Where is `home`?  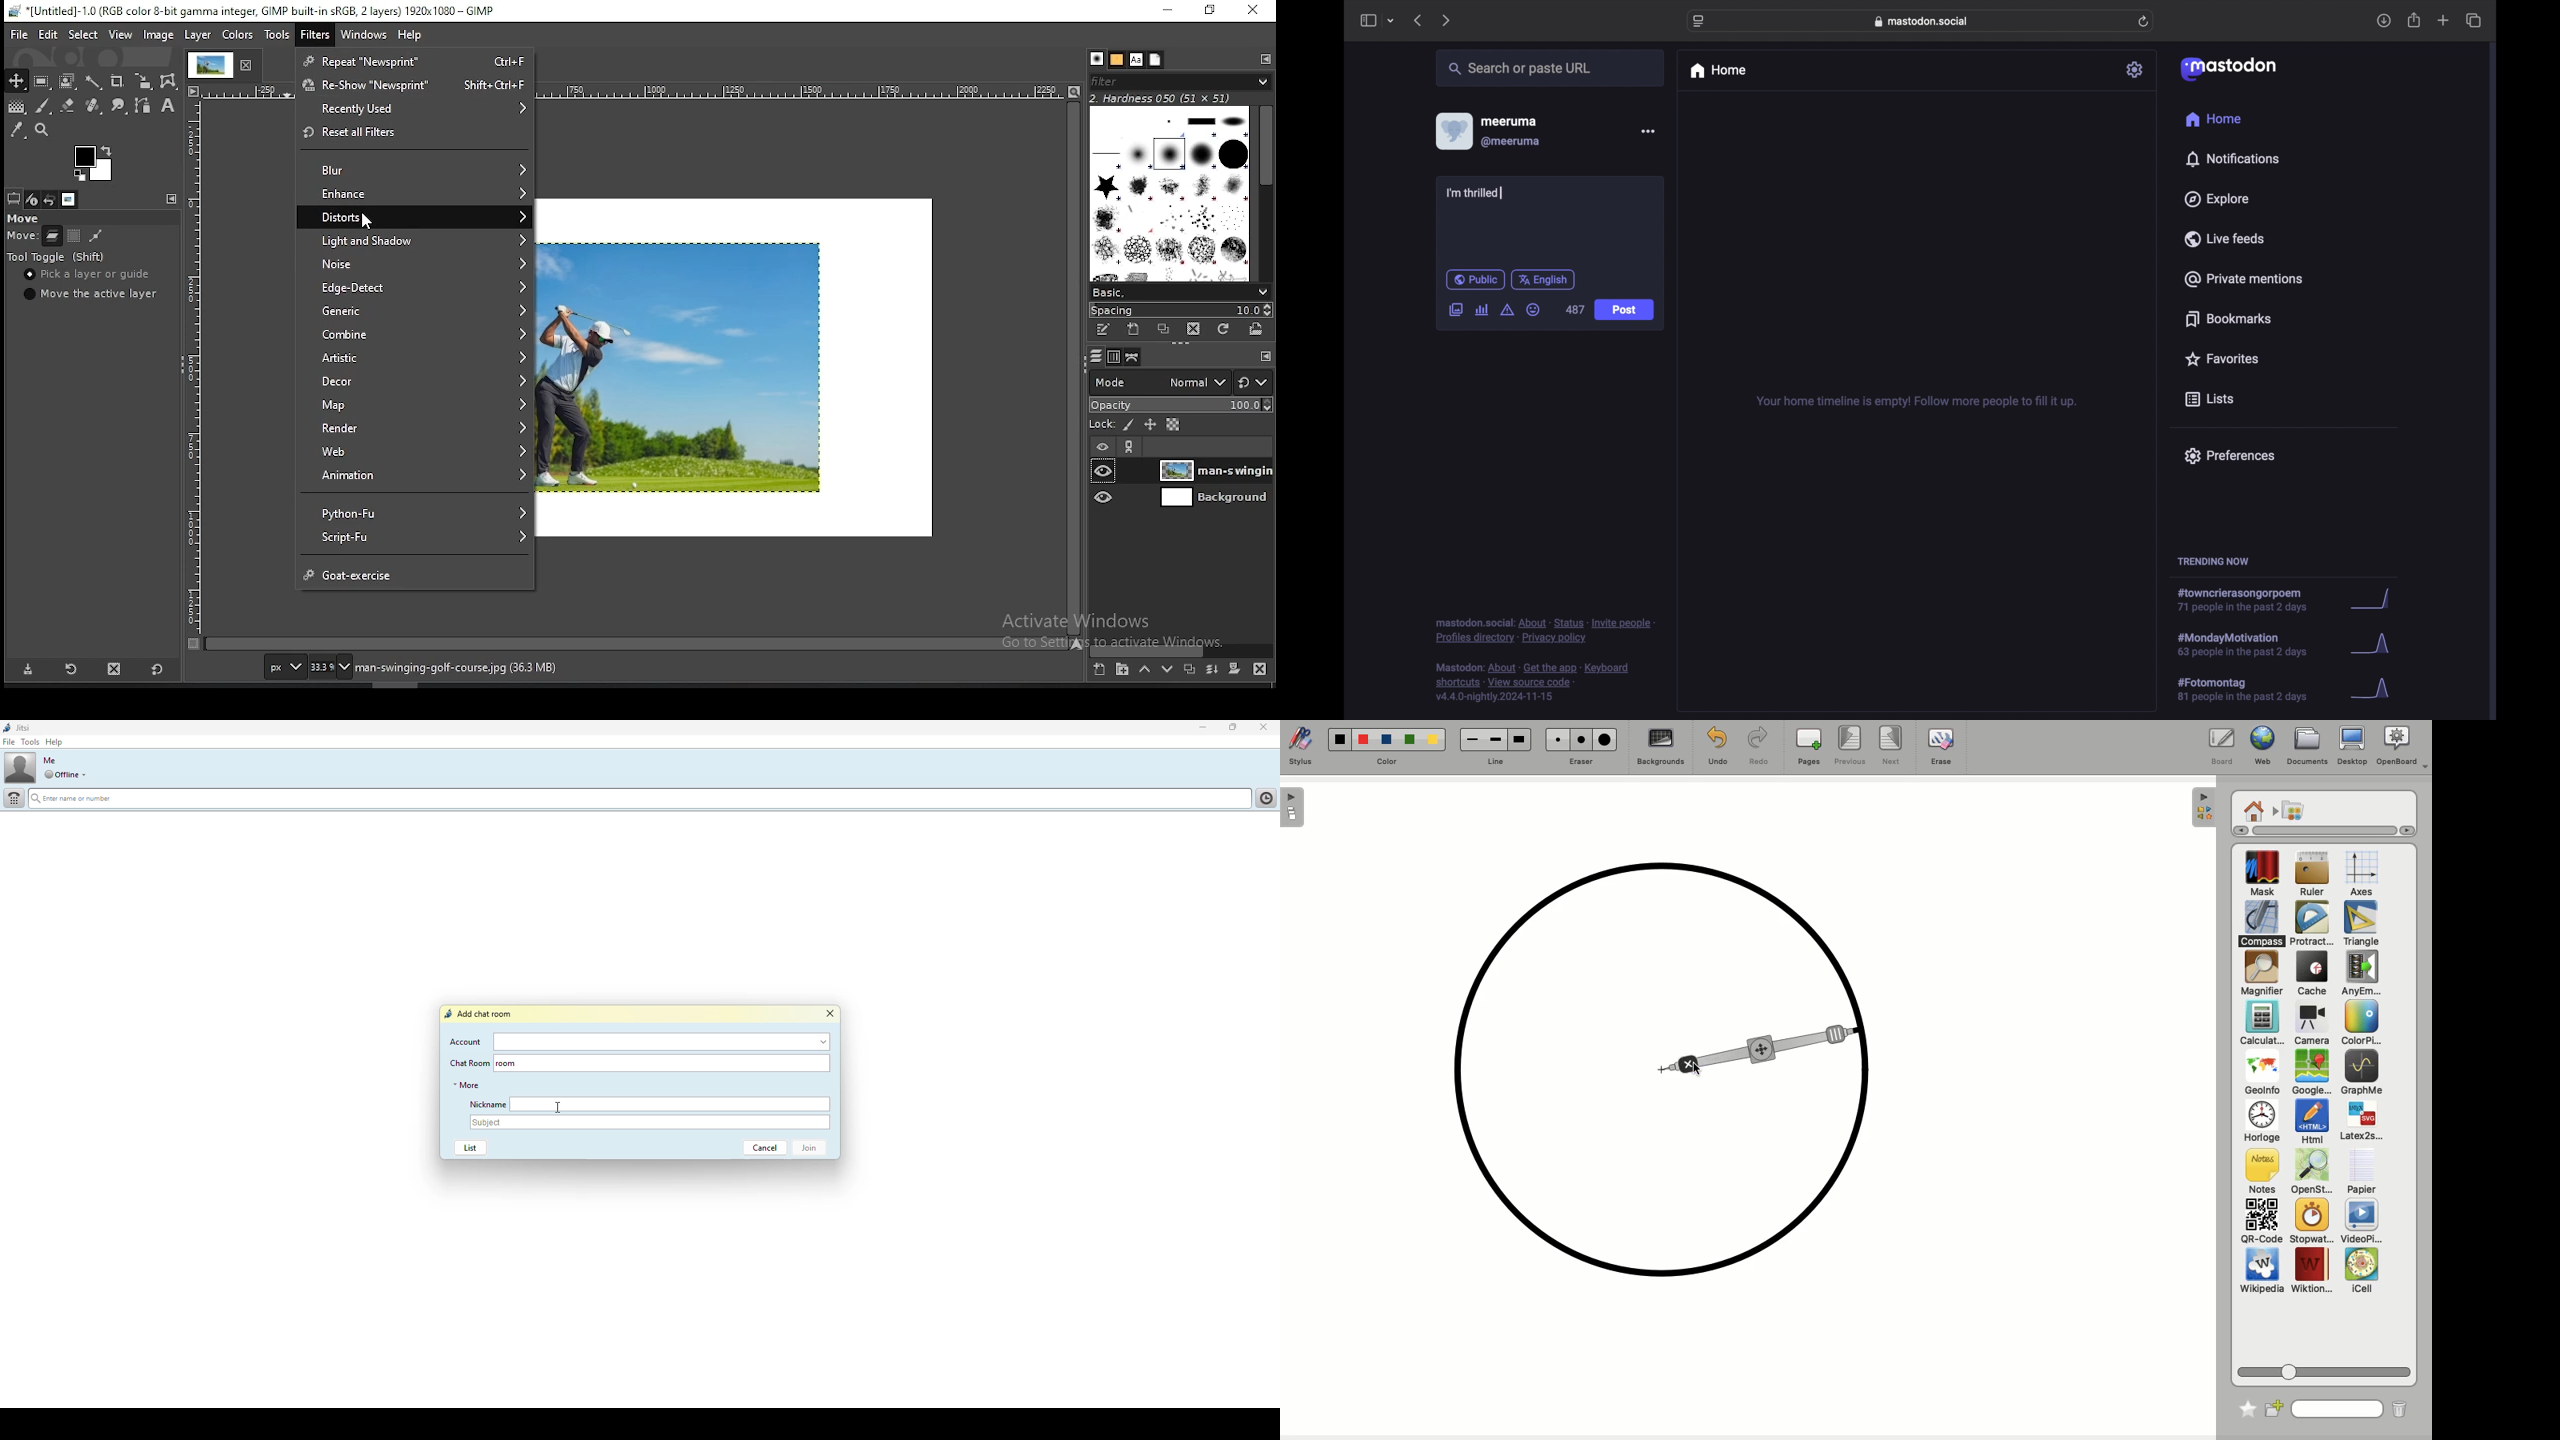
home is located at coordinates (2215, 119).